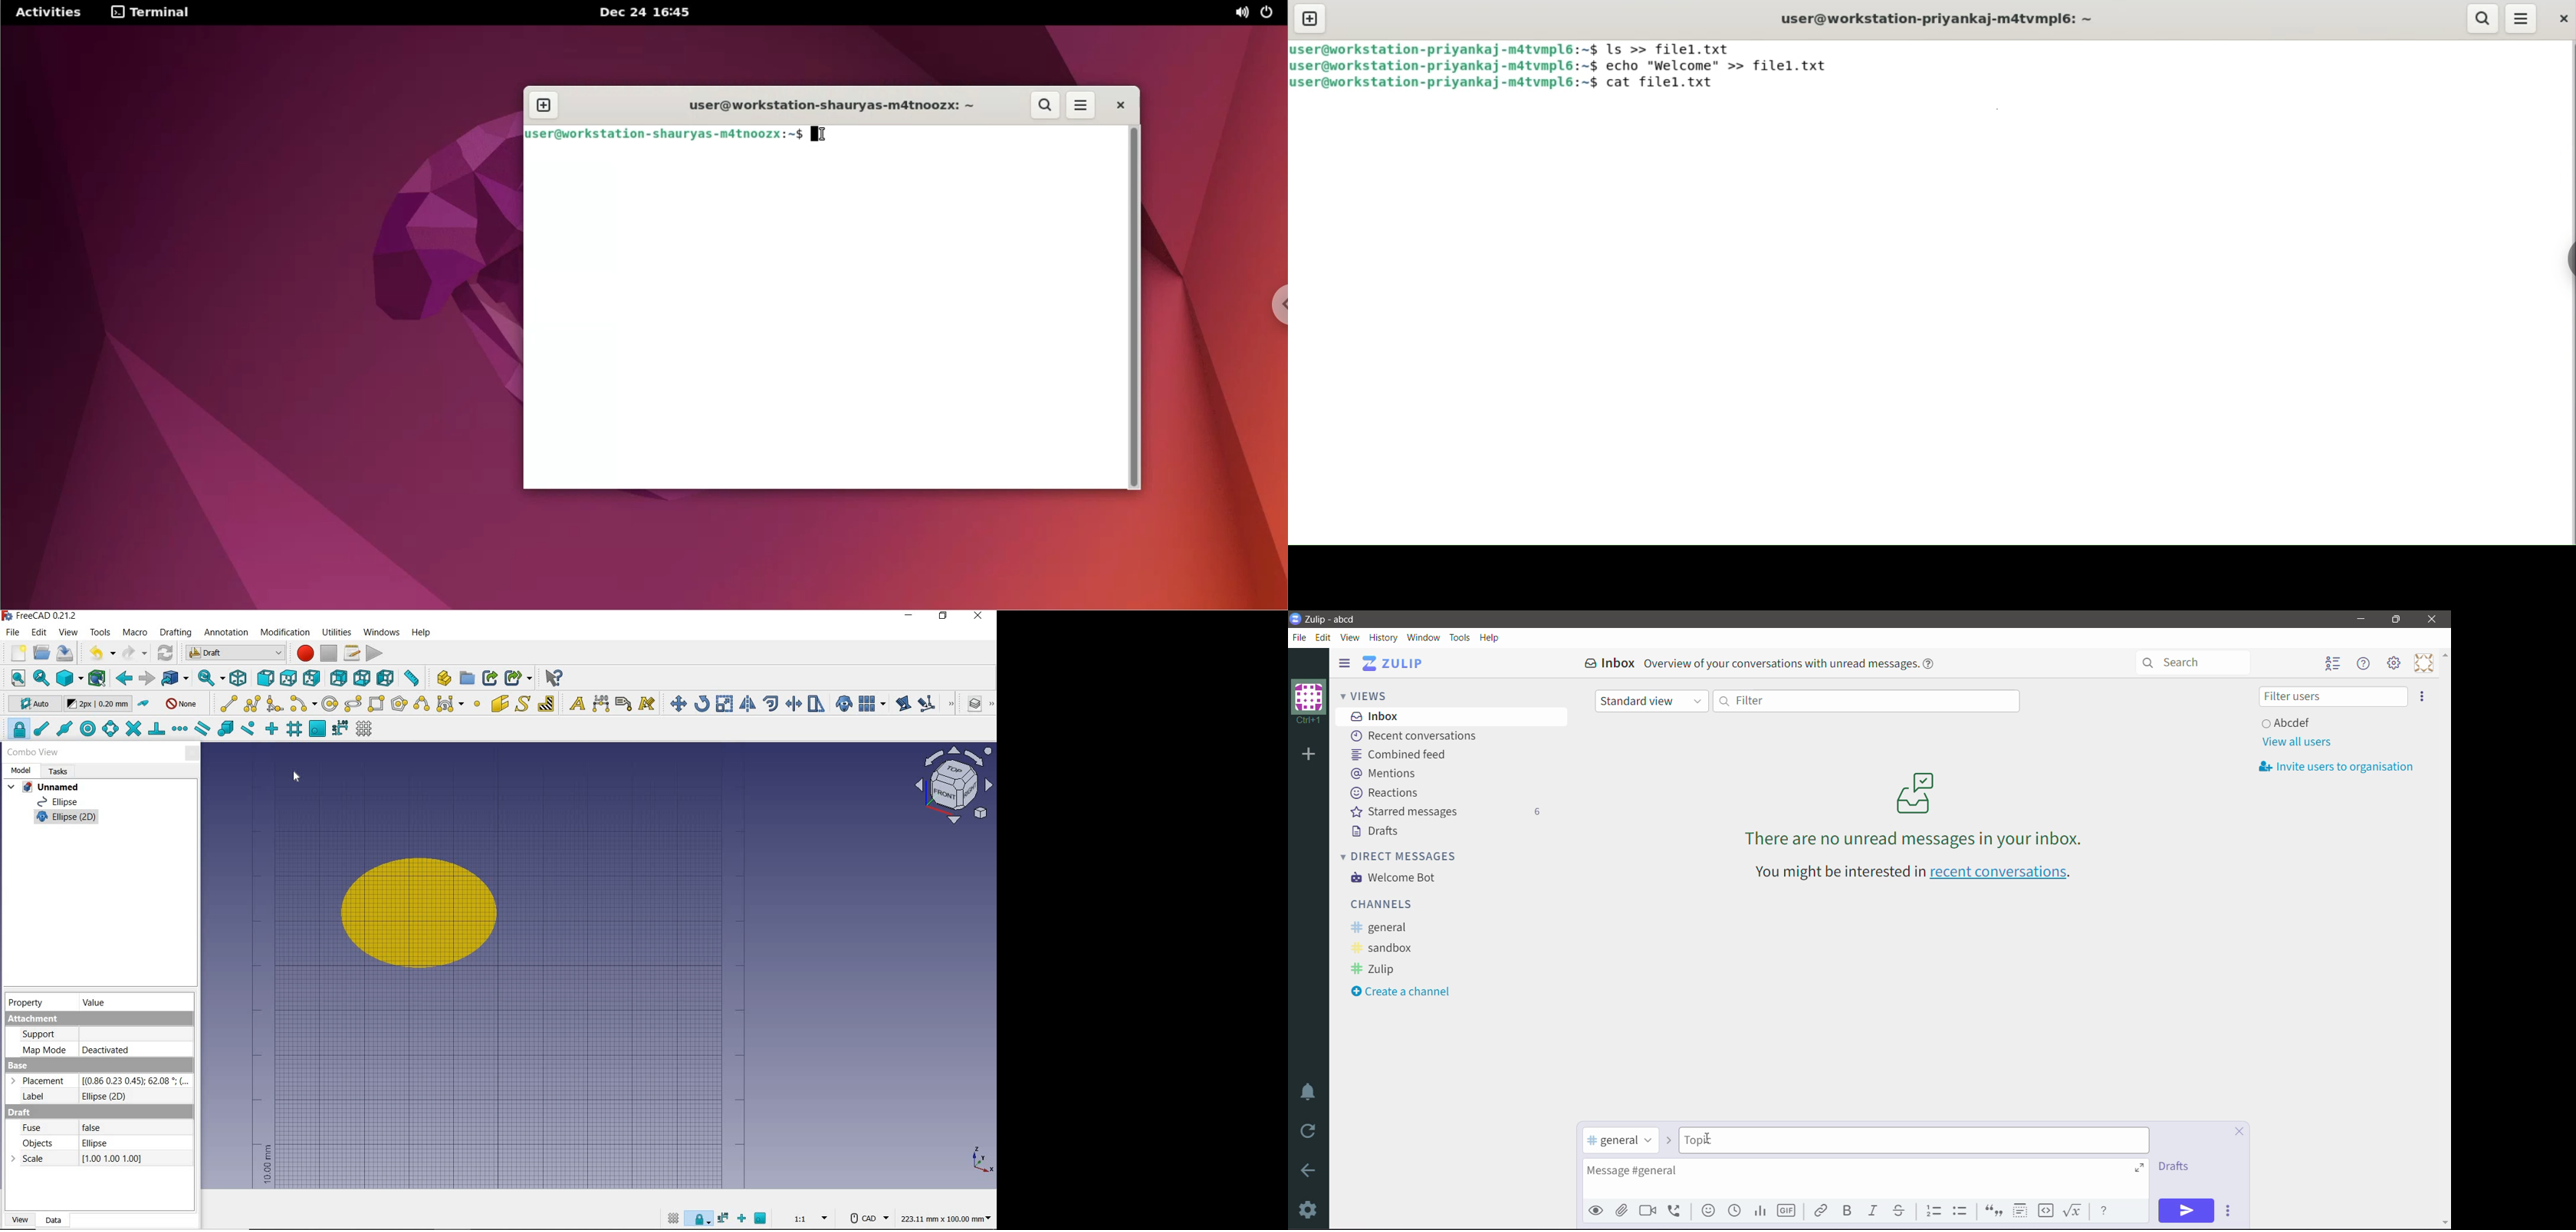 The width and height of the screenshot is (2576, 1232). I want to click on Go Back, so click(1309, 1170).